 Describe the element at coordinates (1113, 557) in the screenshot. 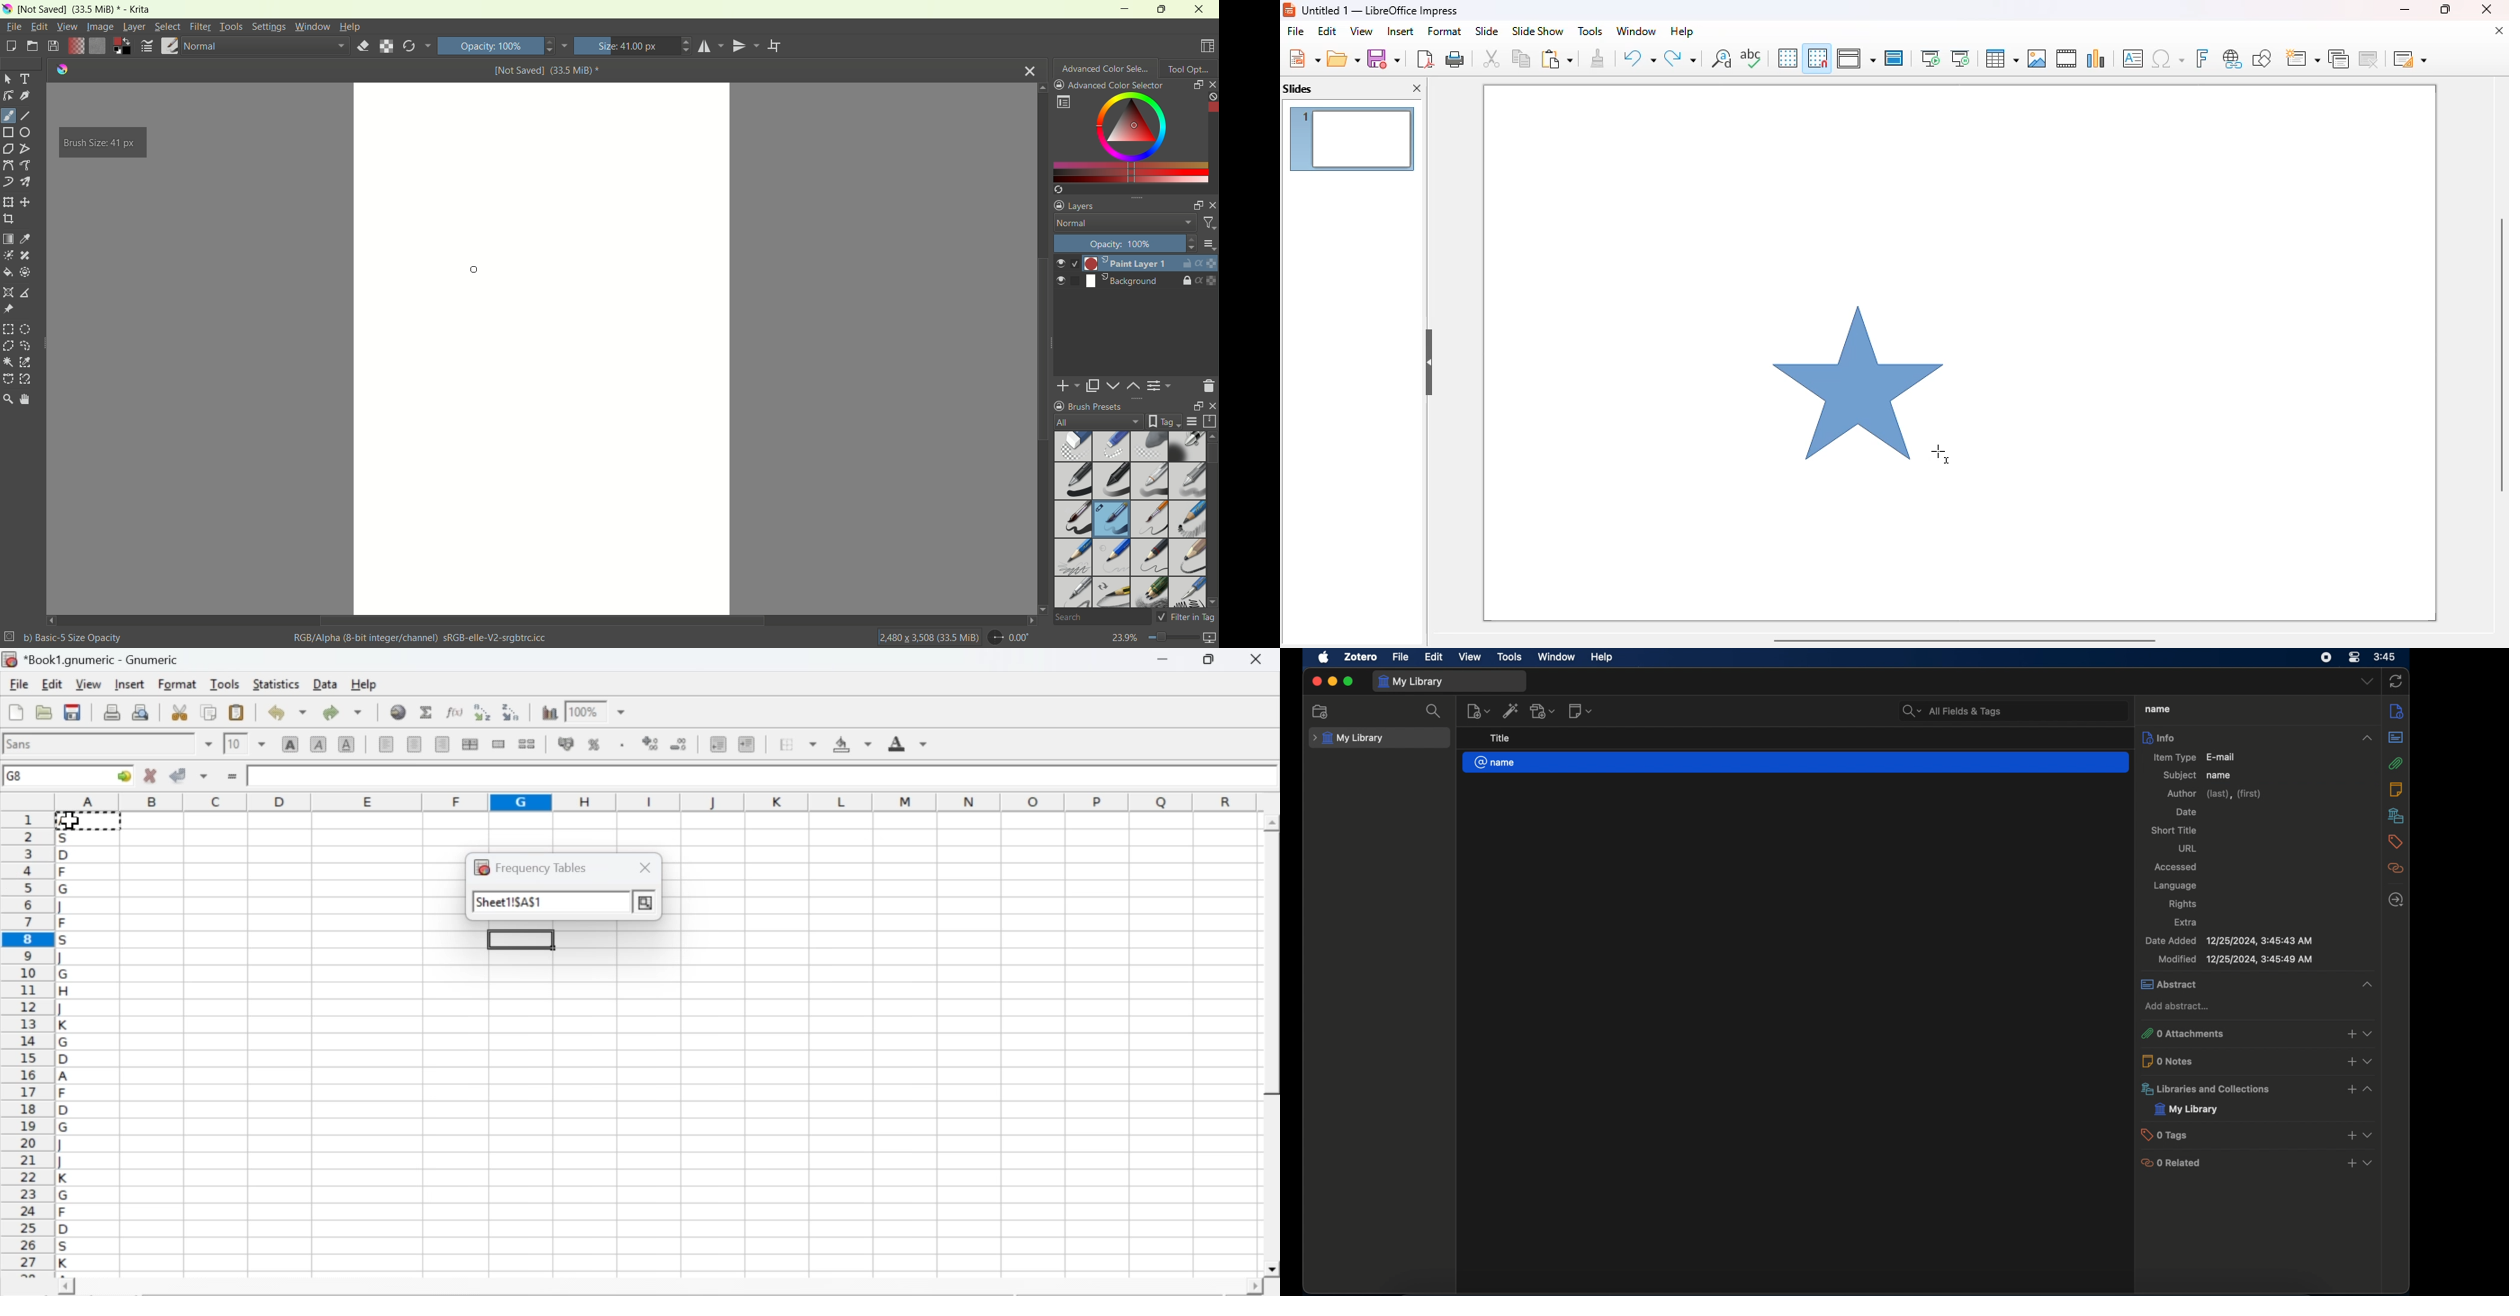

I see `pencil 1 hard` at that location.